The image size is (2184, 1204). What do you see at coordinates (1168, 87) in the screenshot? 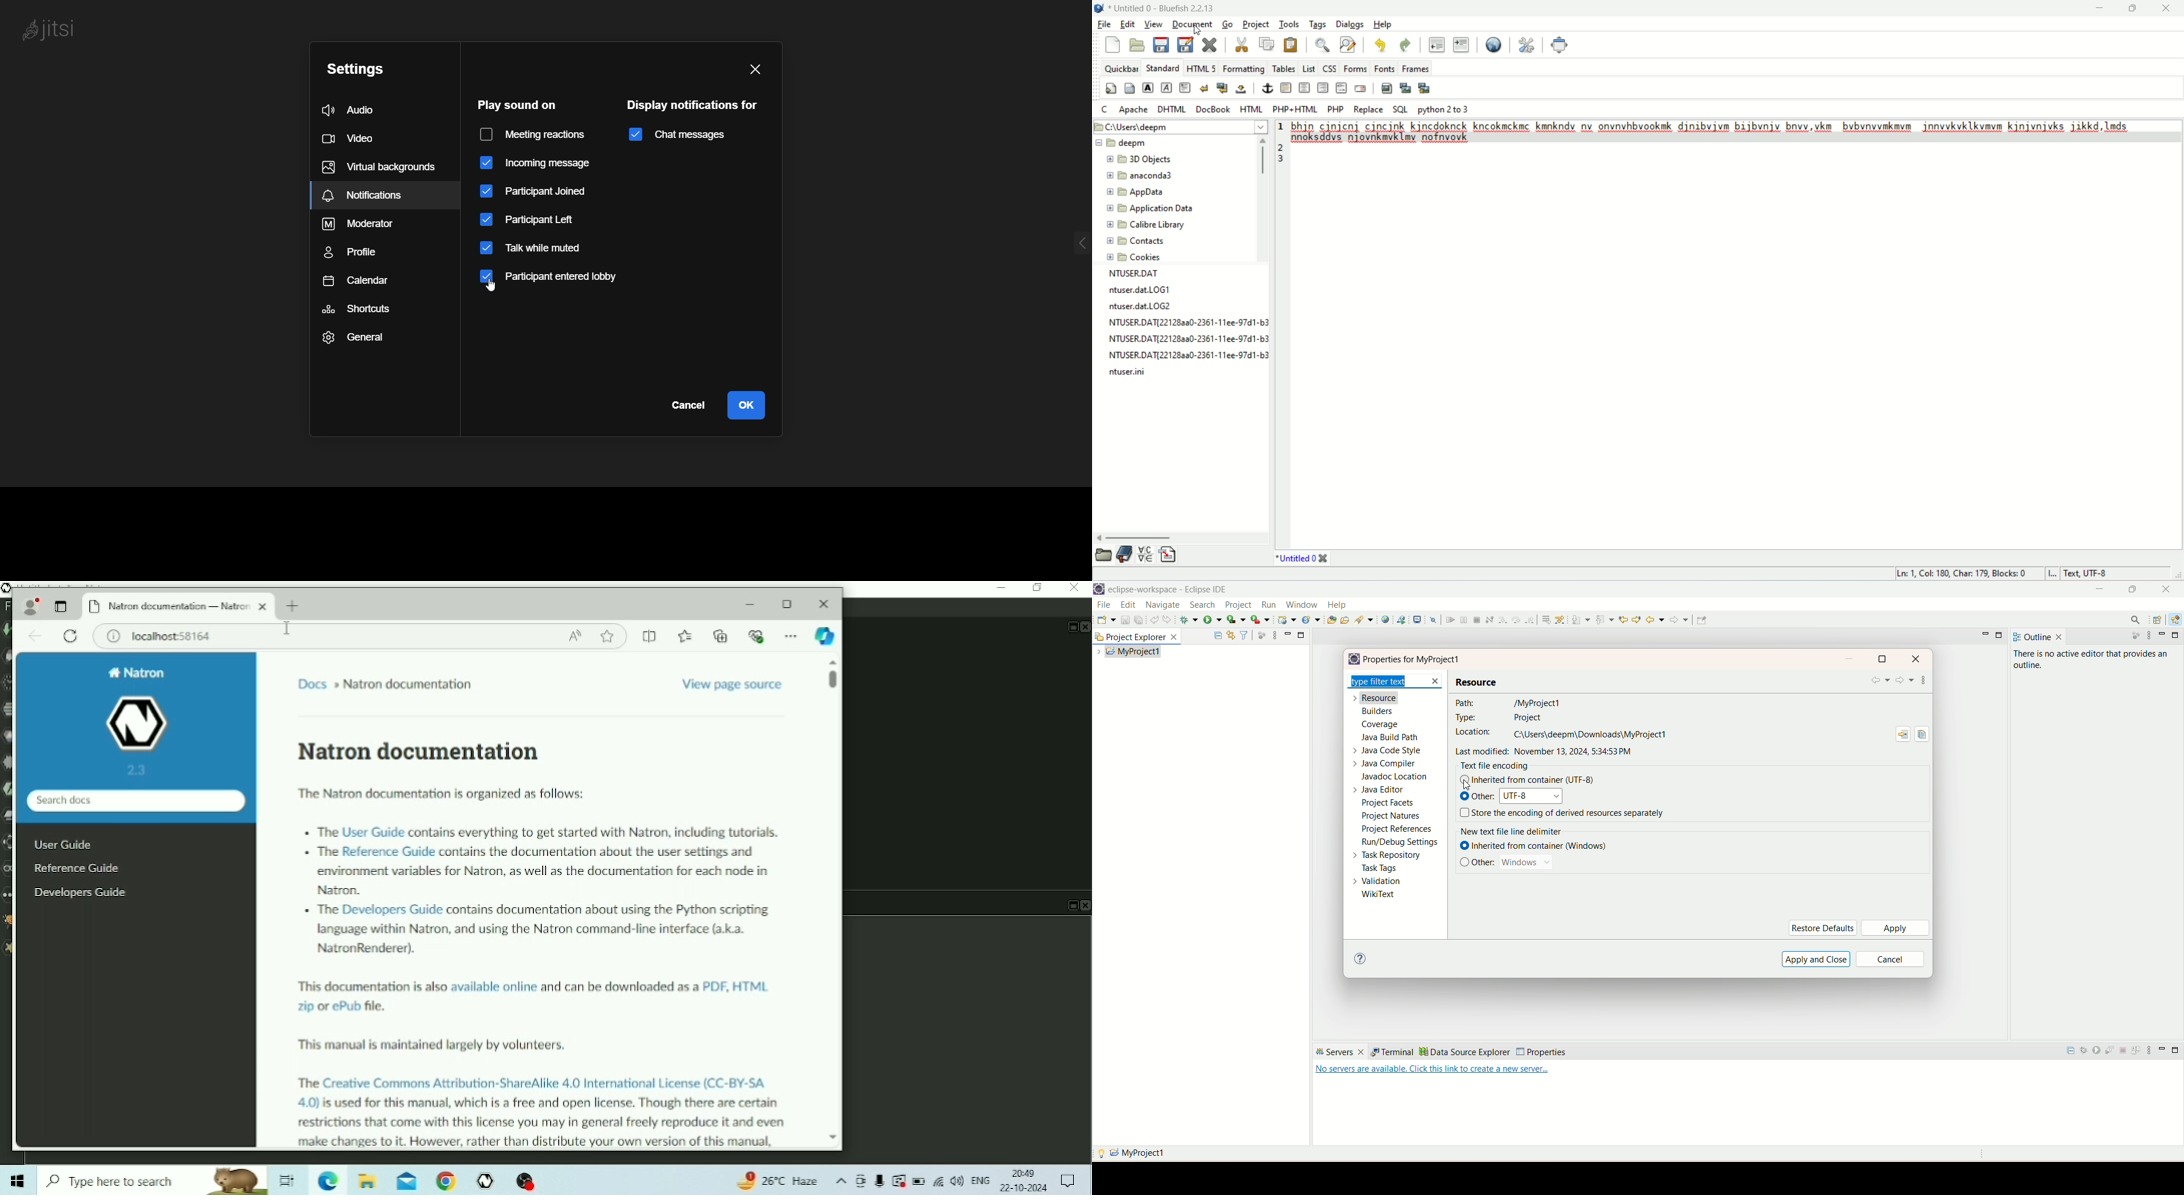
I see `emphasize` at bounding box center [1168, 87].